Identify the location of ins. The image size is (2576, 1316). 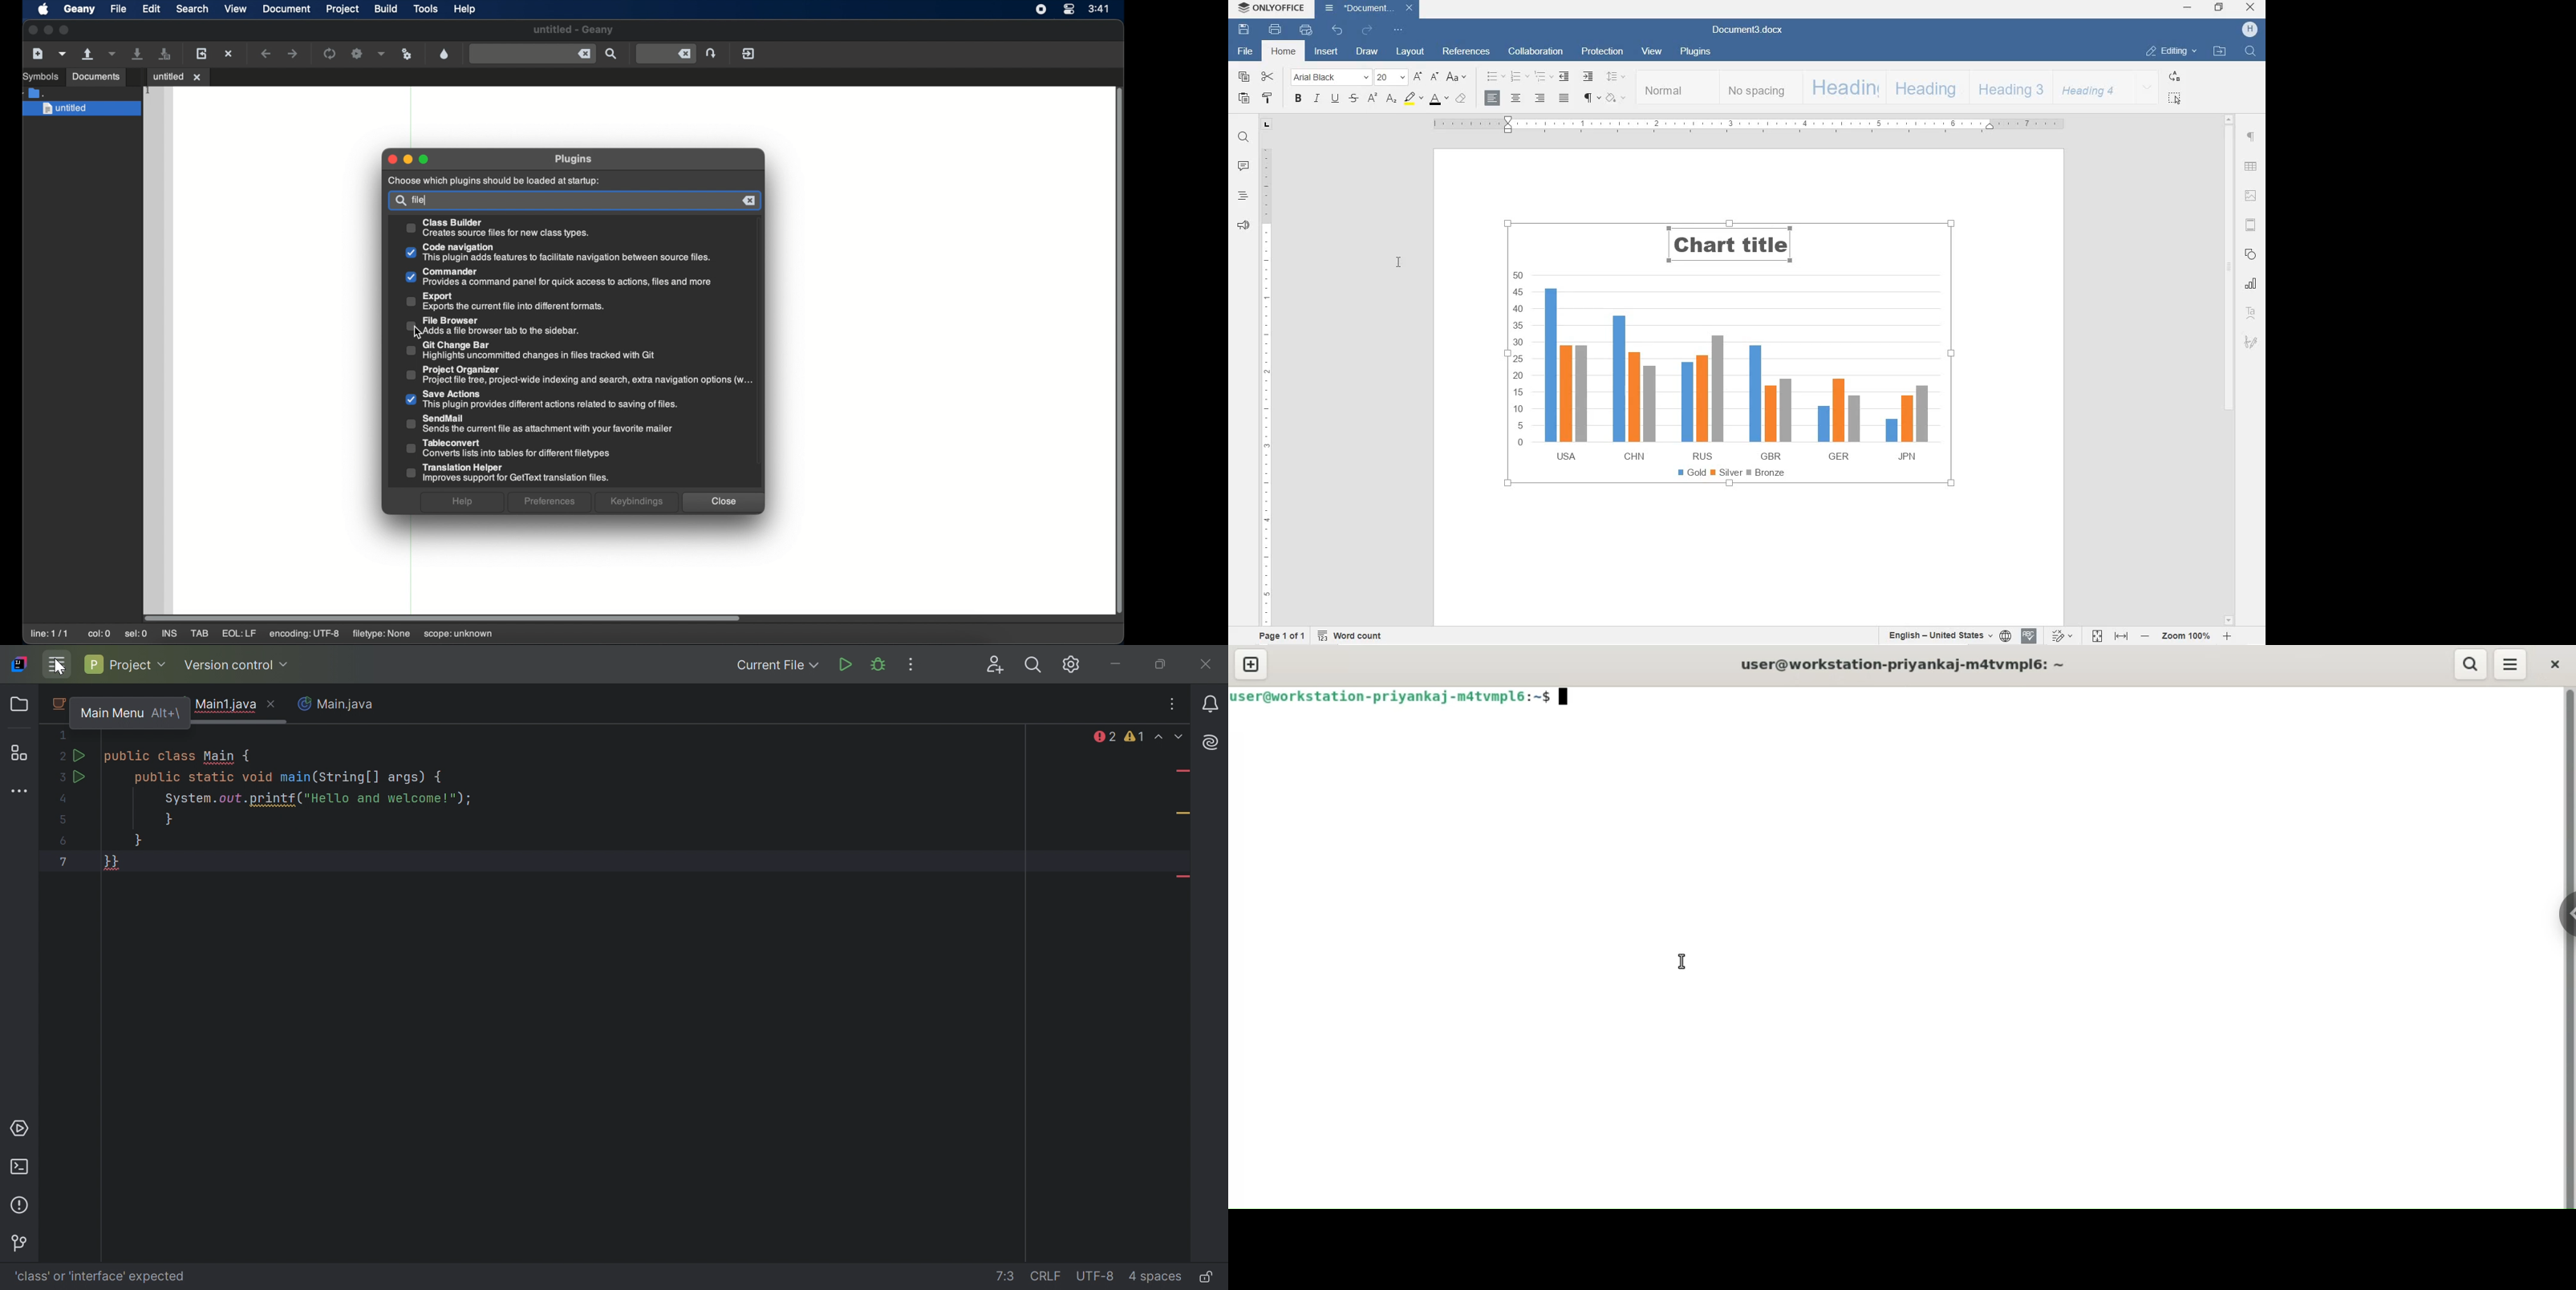
(171, 634).